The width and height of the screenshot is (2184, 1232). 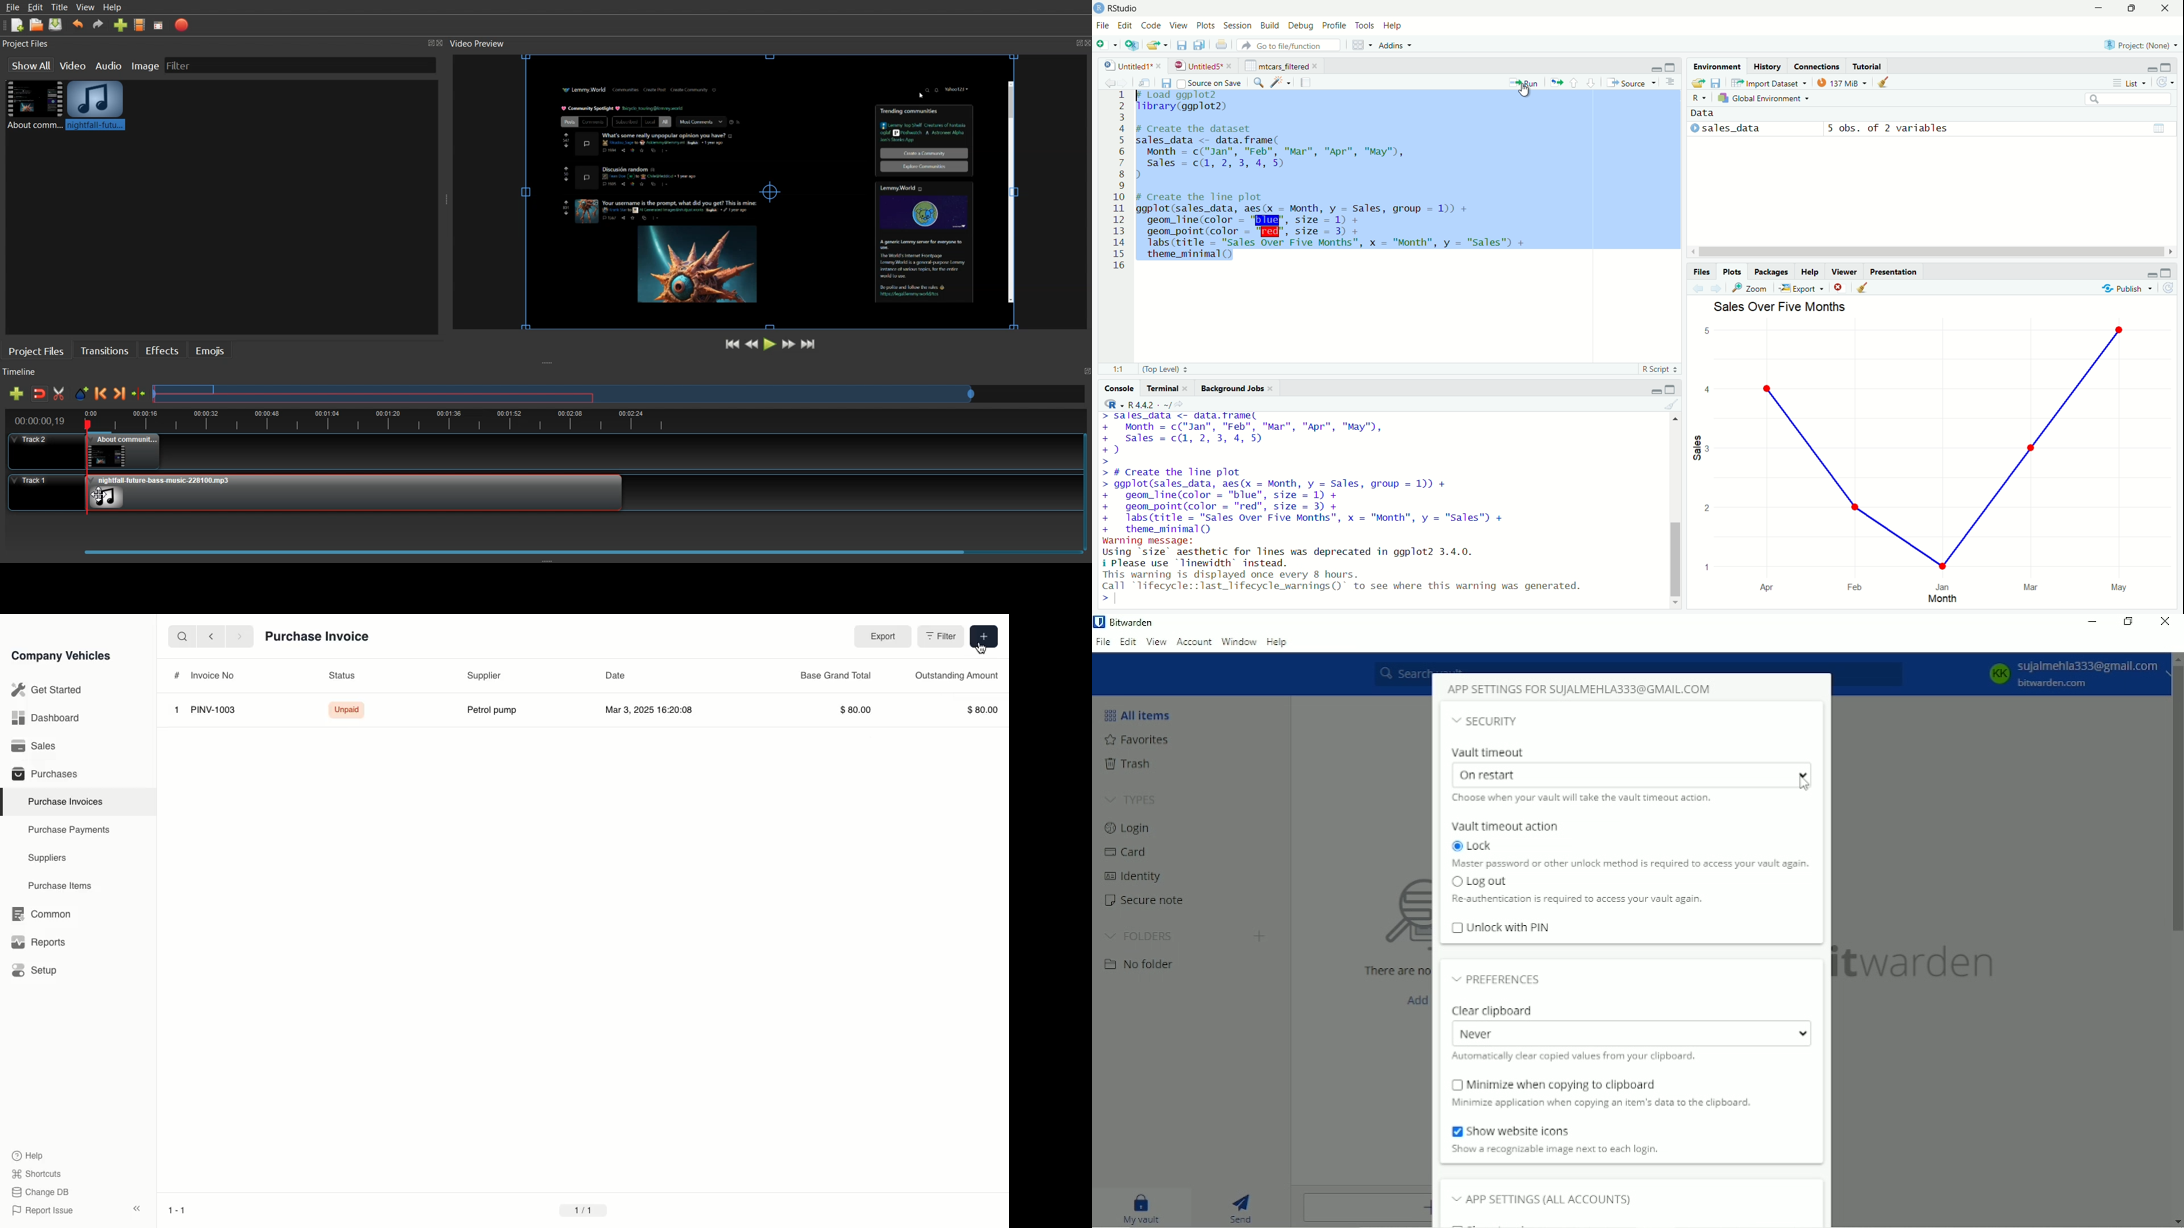 What do you see at coordinates (1337, 179) in the screenshot?
I see `# Load ggplot2 library(ggplot2)# Create the datasetsales_data <- data.frame(Month - c("Jan", "Feb", "Mar", "Apr", "May"),Sales = c(1, 2, 3, 4, 5))# Create the line plotggplot(sales_data, aes(x = Month, y = Sales, group = 1)) +geom_Tine(color = " ", size = 1) +geom_point (color = " ", size = 3) +labs (title = "sales ayer Five Months", x = "Month", y = "Sales") +theme_minimal()` at bounding box center [1337, 179].